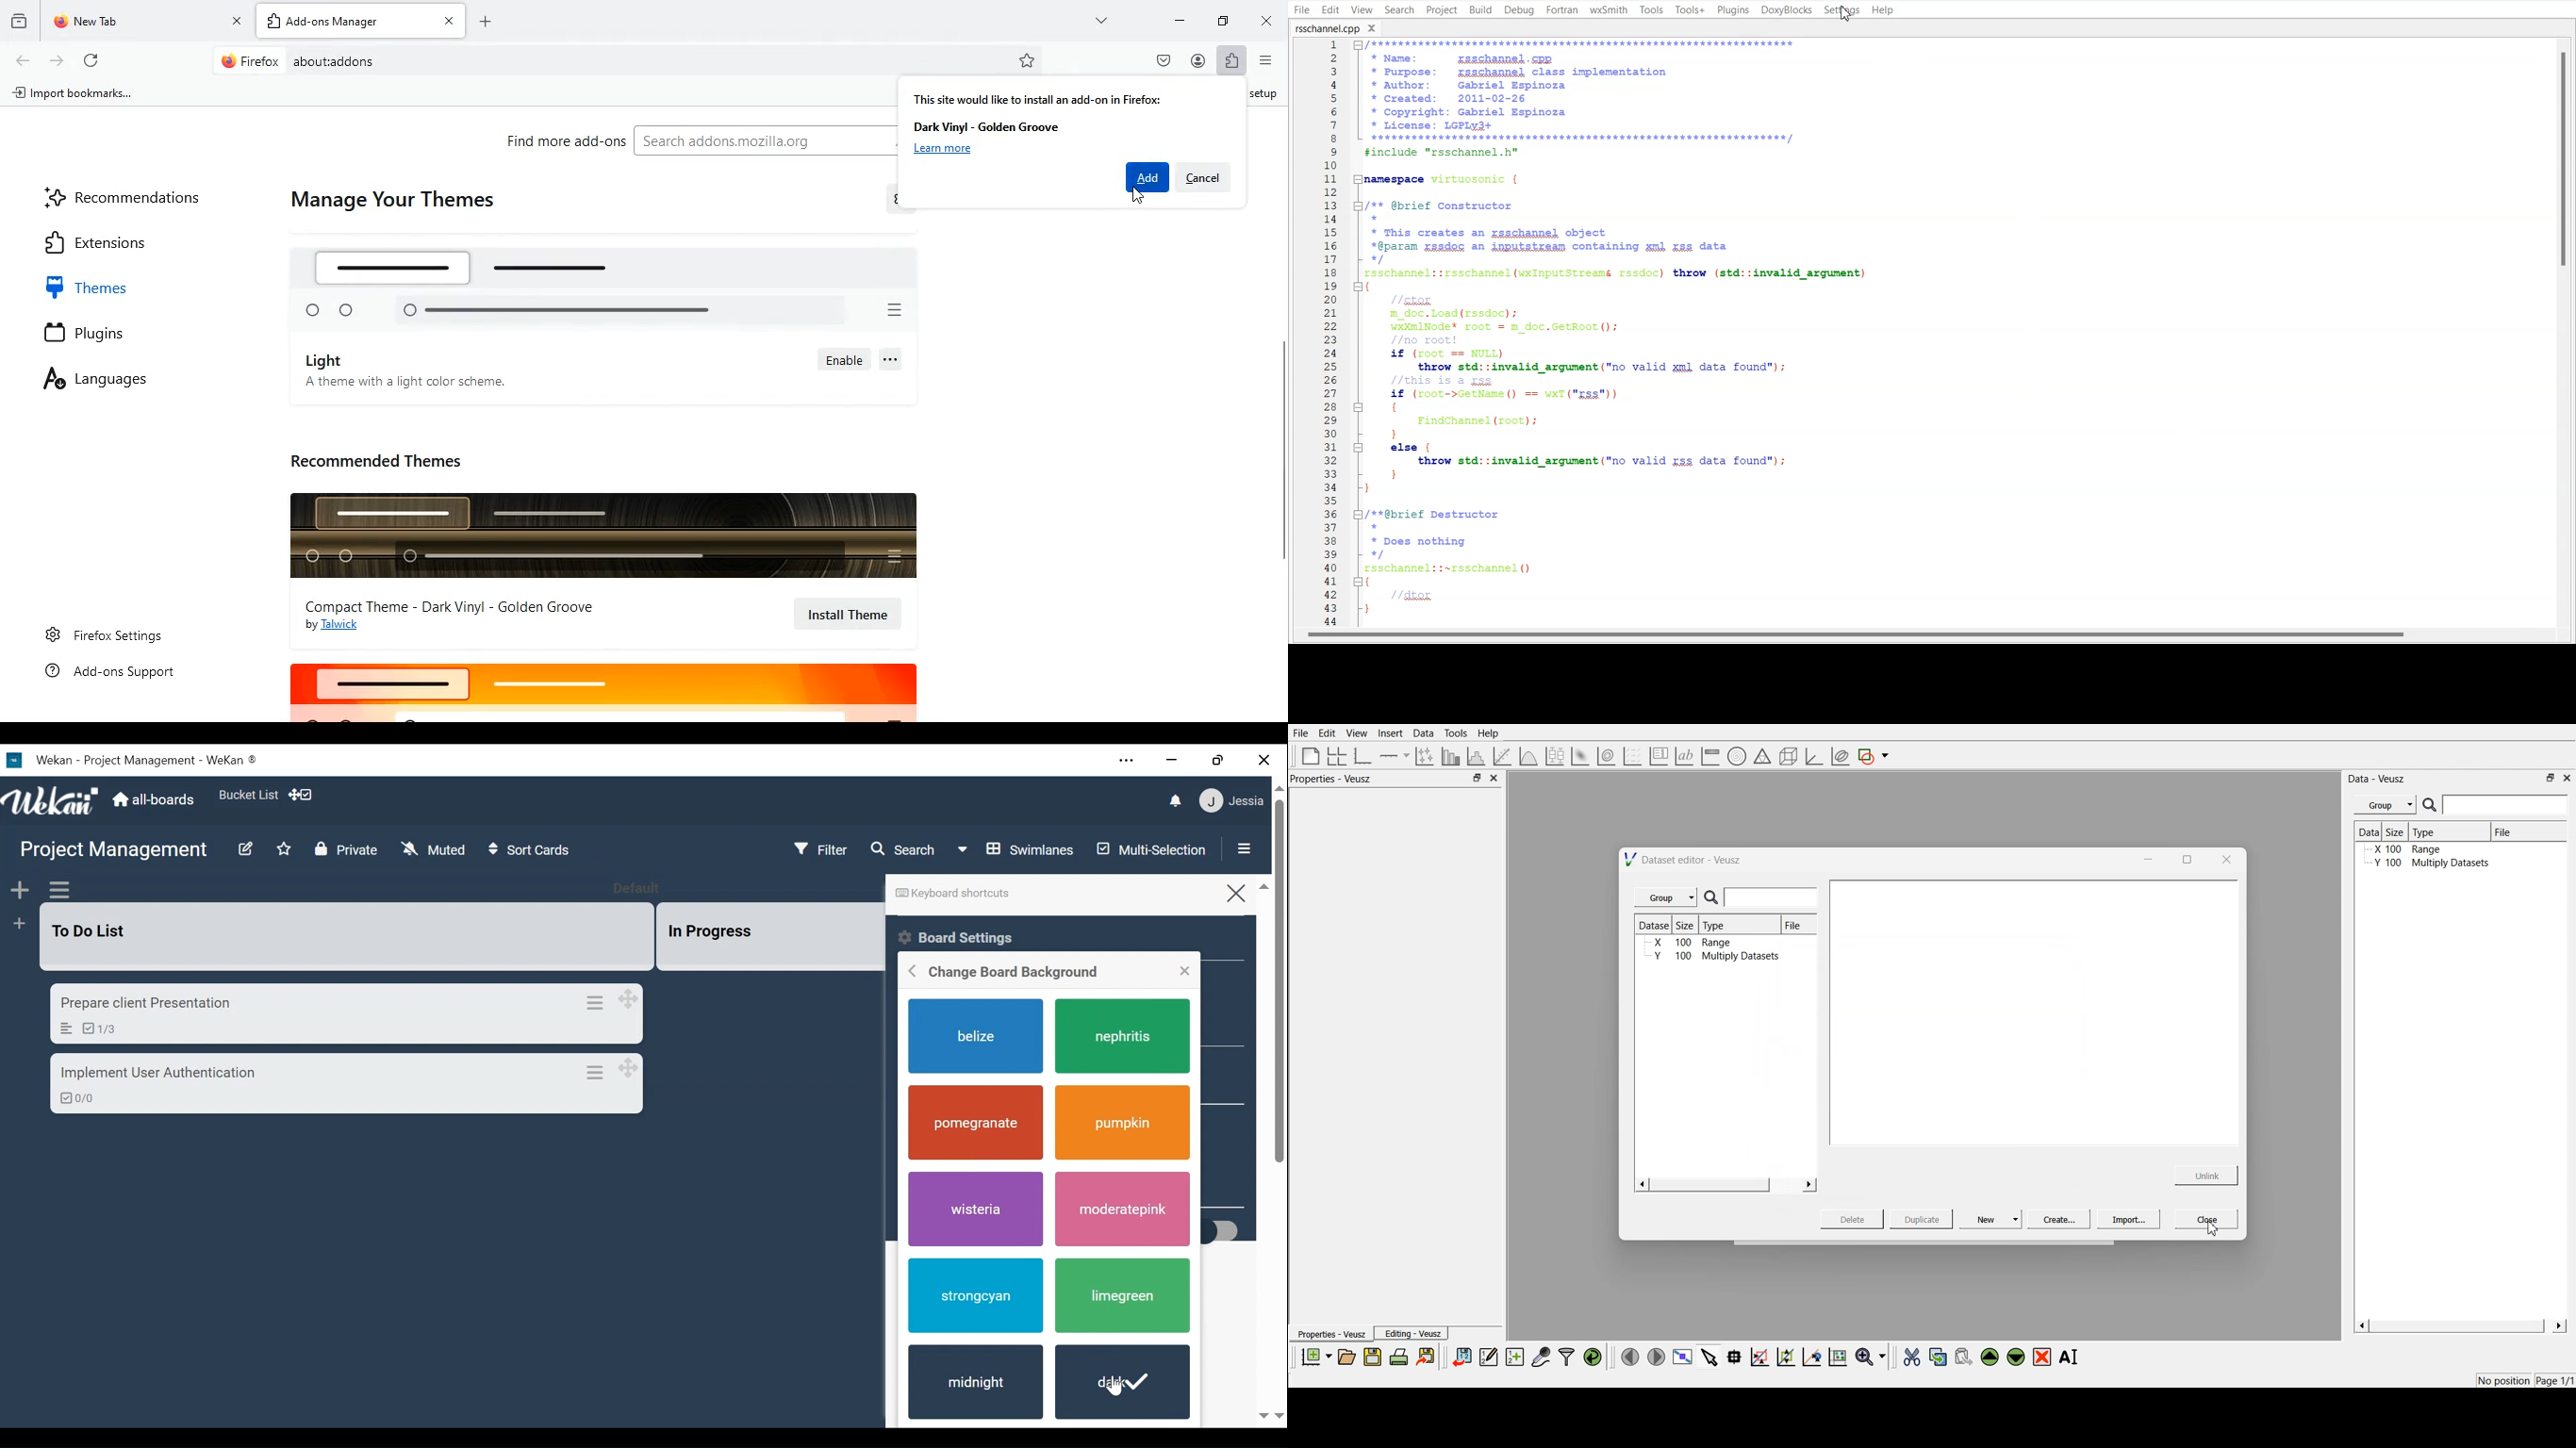 The image size is (2576, 1456). Describe the element at coordinates (1361, 9) in the screenshot. I see `View` at that location.